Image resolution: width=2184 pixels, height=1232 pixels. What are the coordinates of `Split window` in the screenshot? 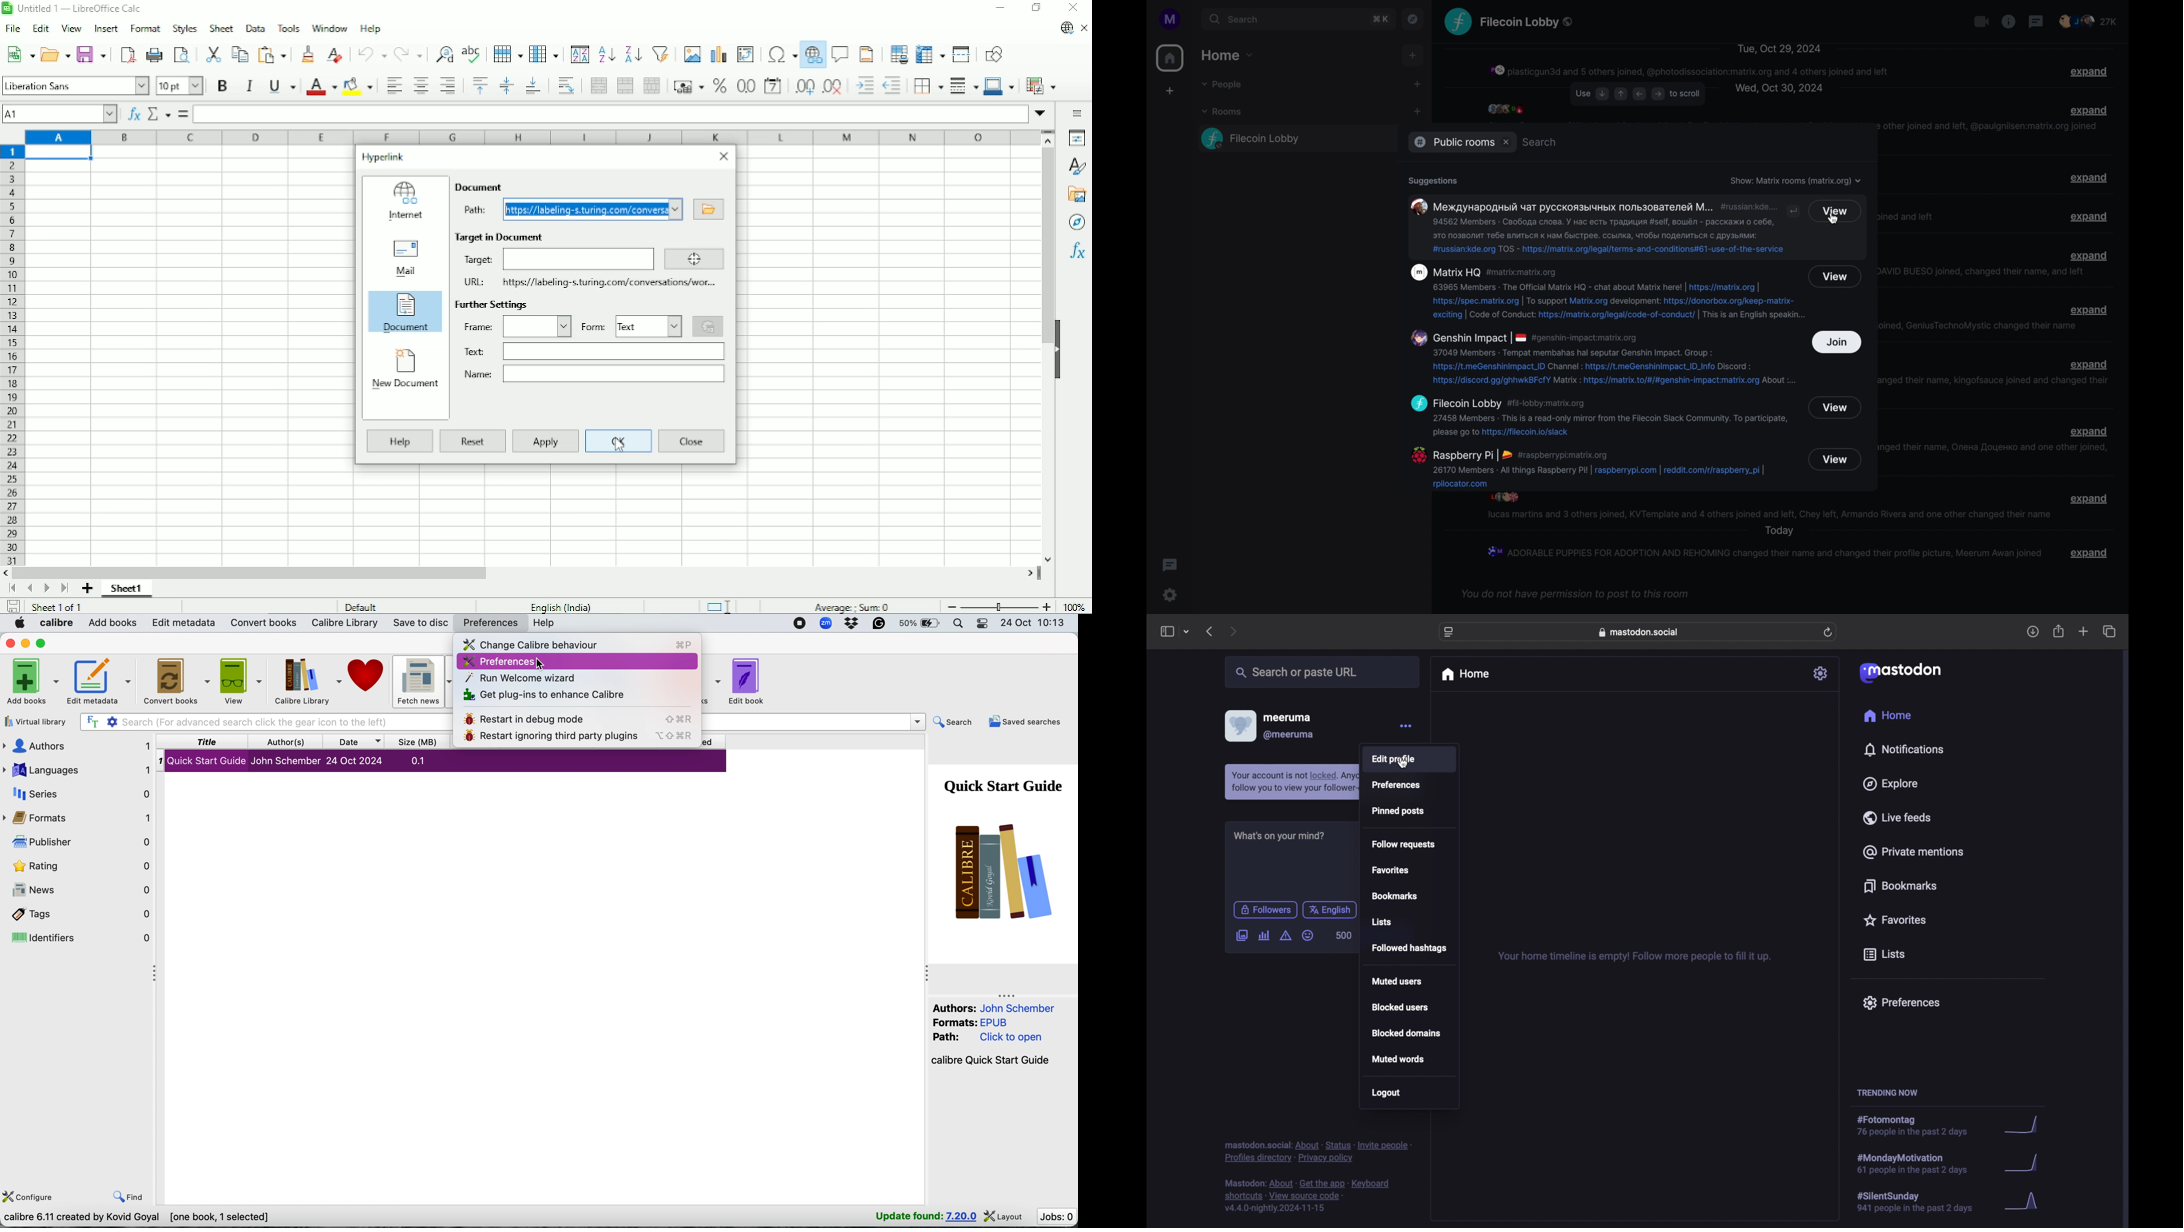 It's located at (962, 55).